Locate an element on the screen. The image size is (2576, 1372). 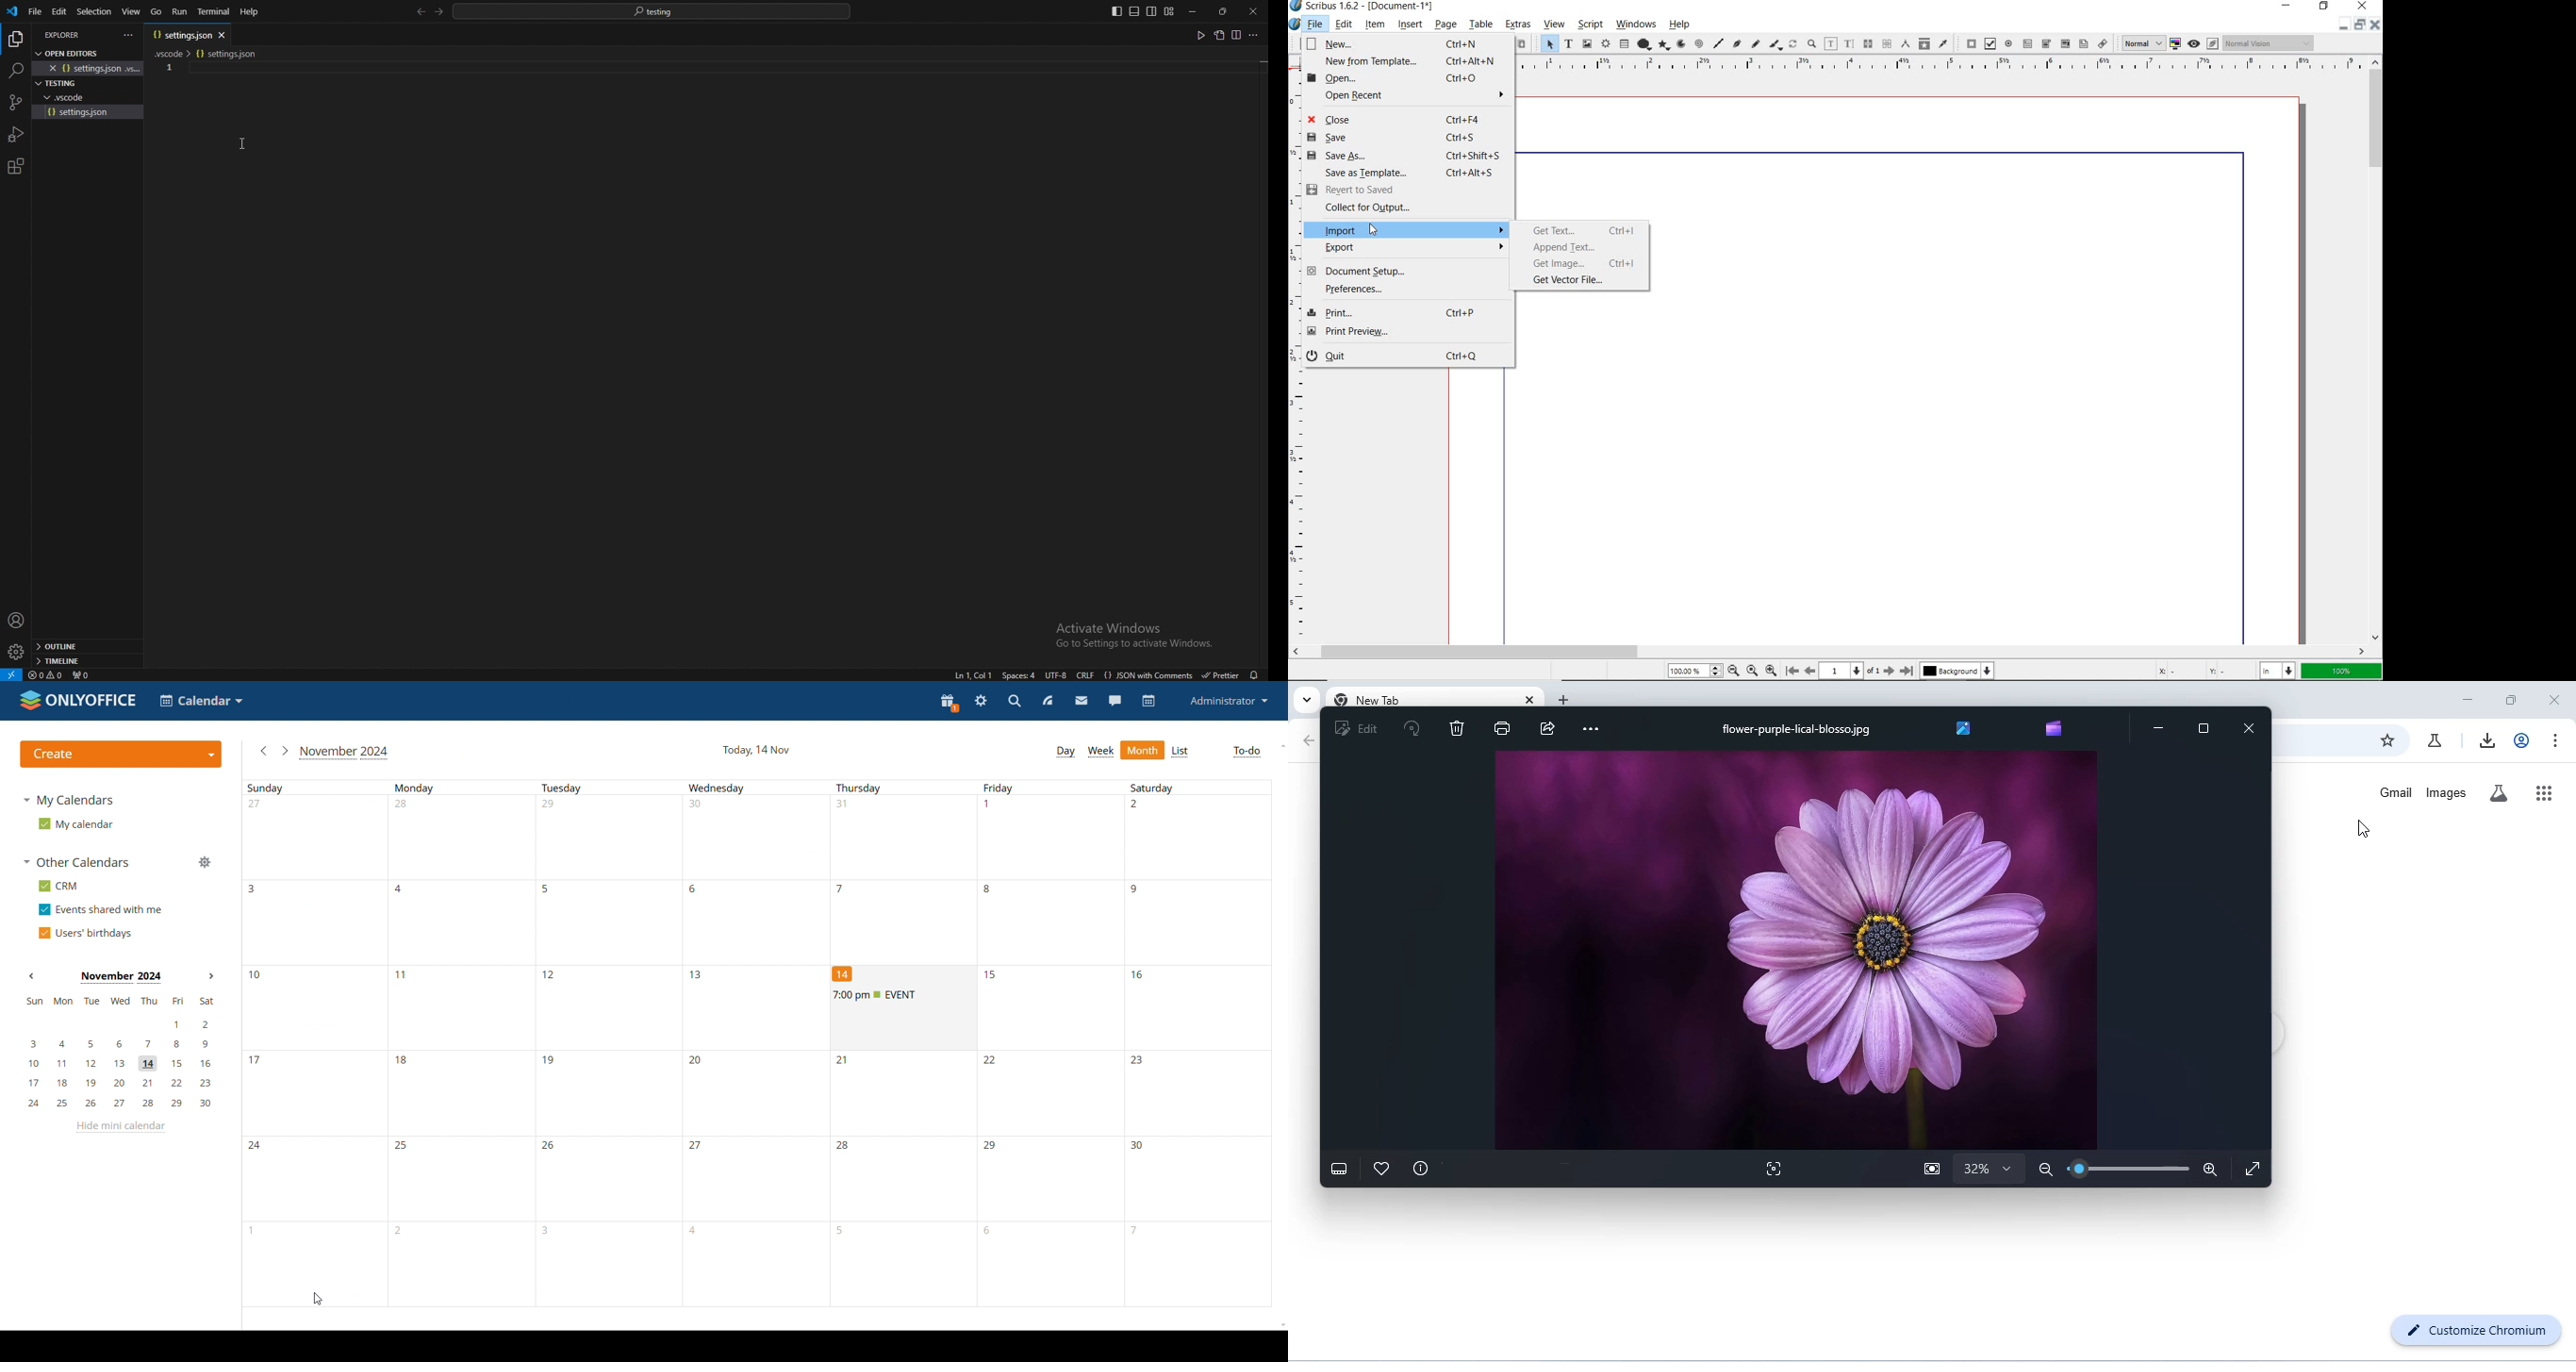
Normal is located at coordinates (2140, 43).